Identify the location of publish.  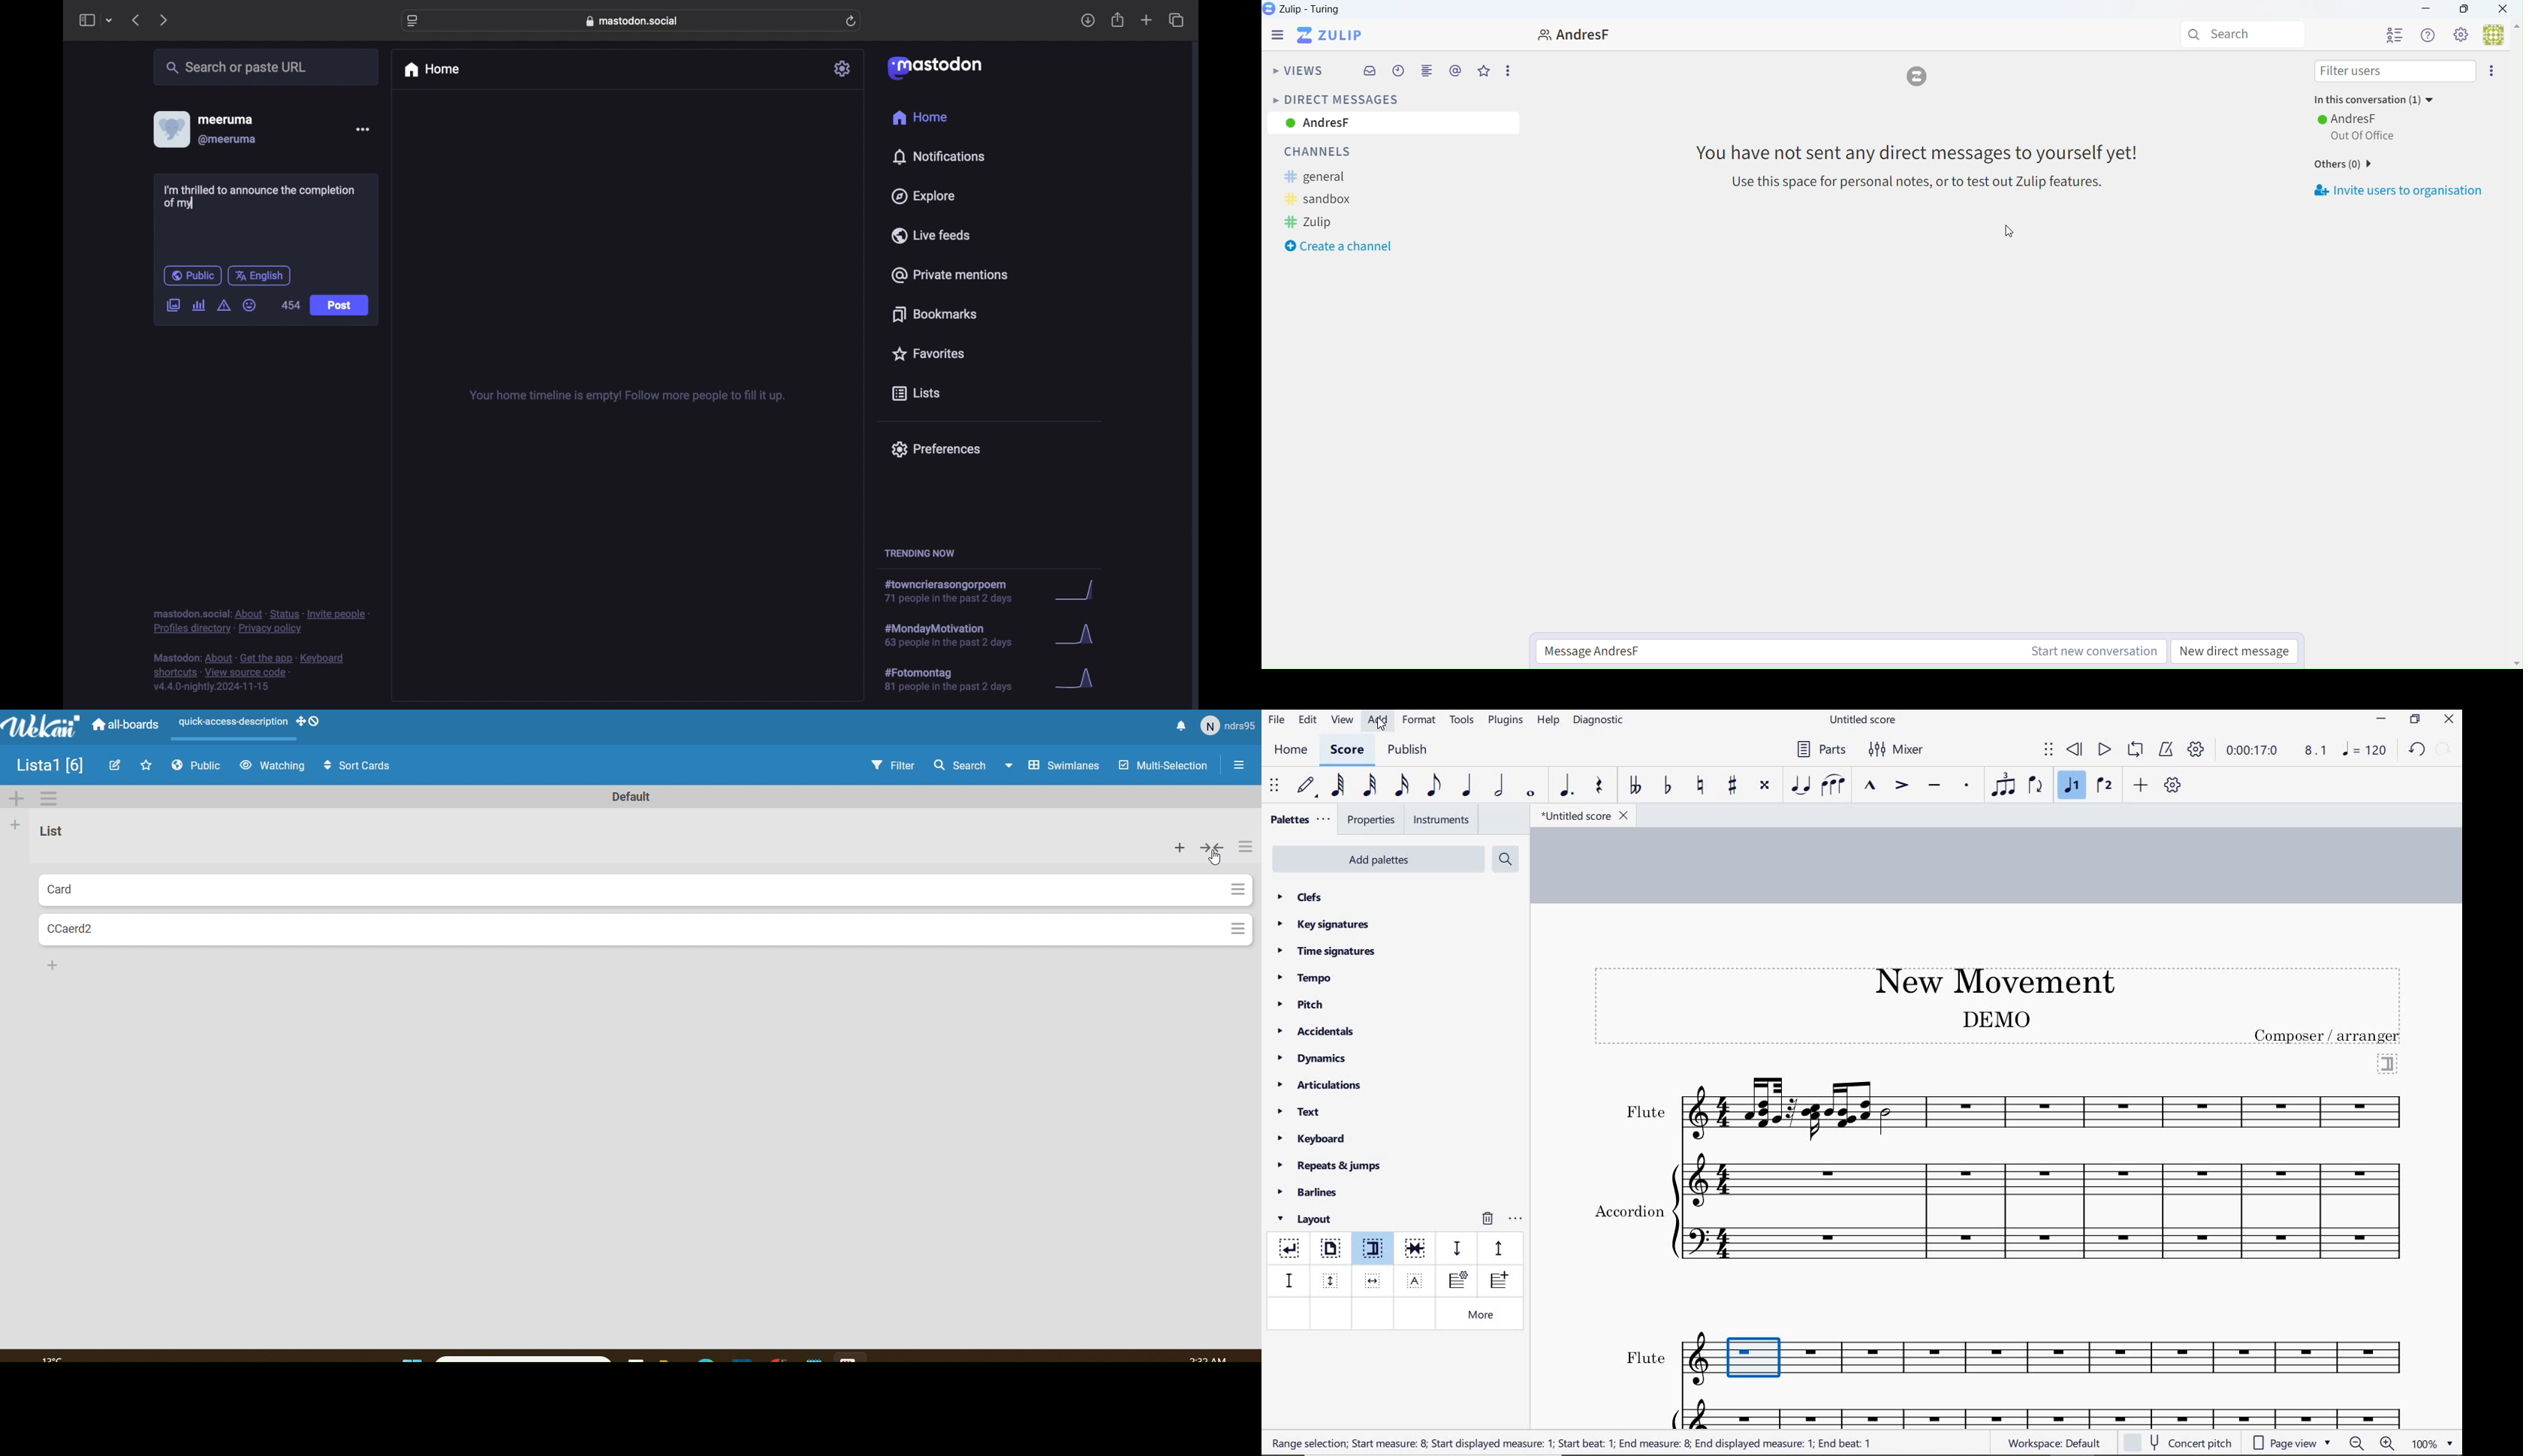
(1406, 751).